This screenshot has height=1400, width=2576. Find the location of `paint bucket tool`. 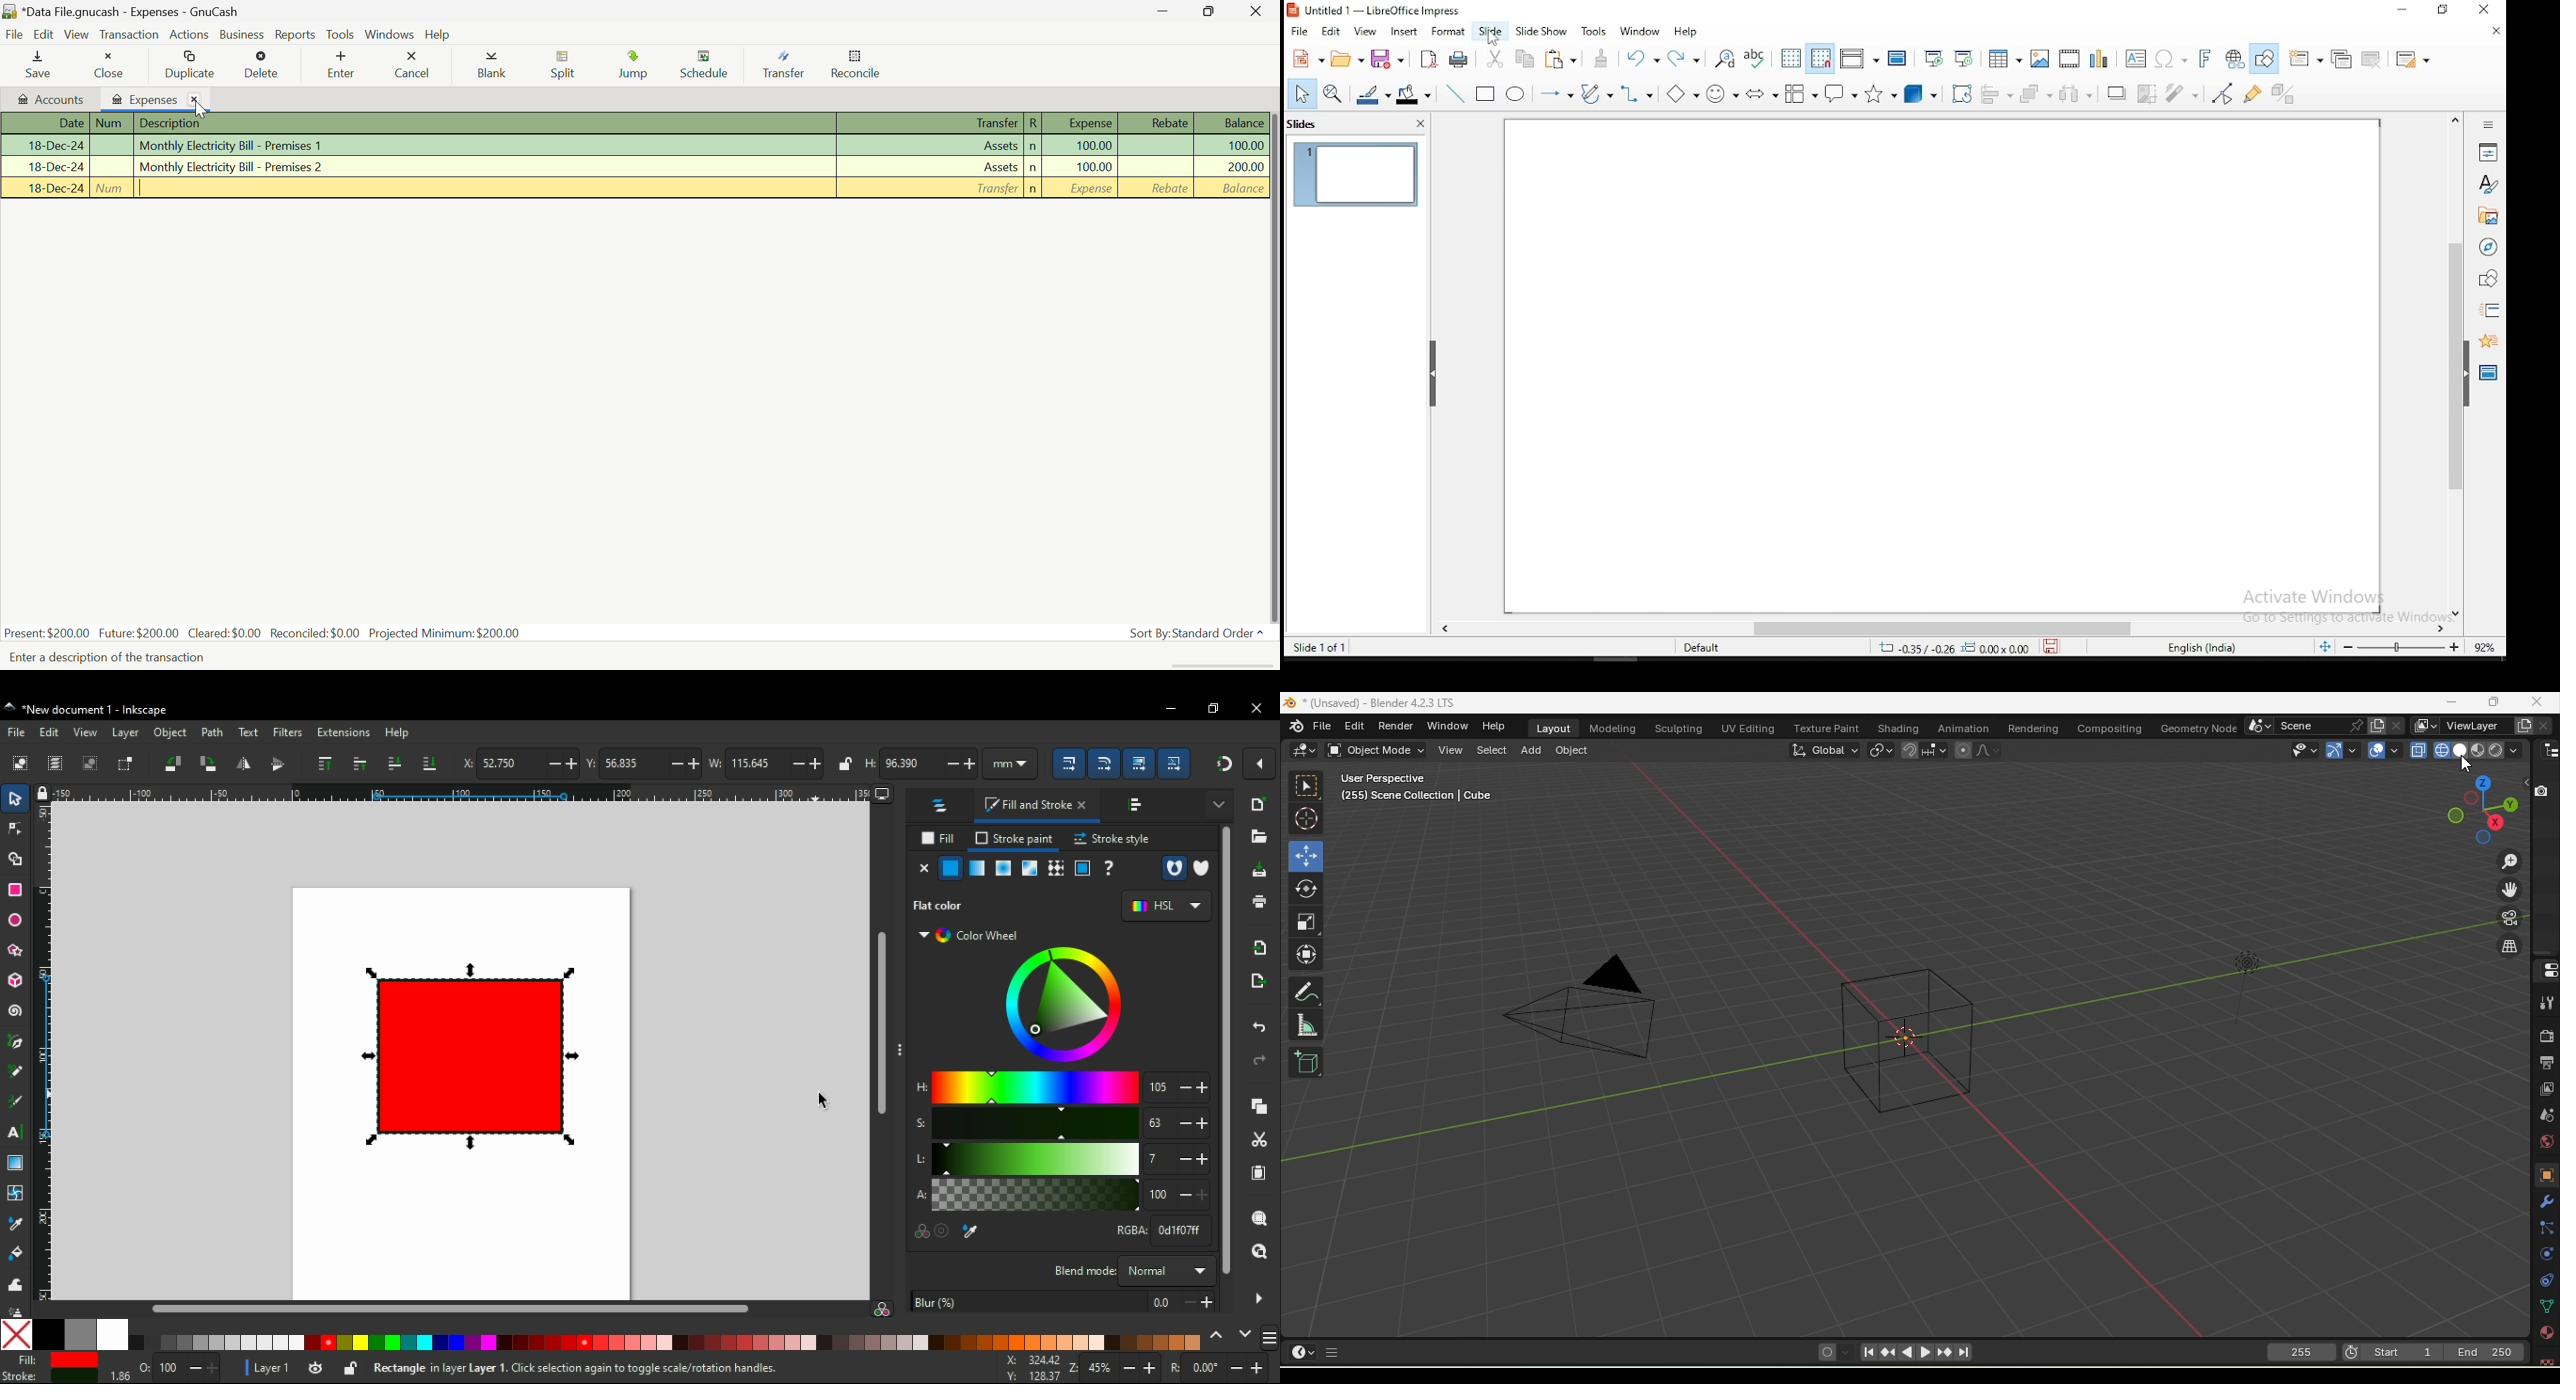

paint bucket tool is located at coordinates (15, 1254).